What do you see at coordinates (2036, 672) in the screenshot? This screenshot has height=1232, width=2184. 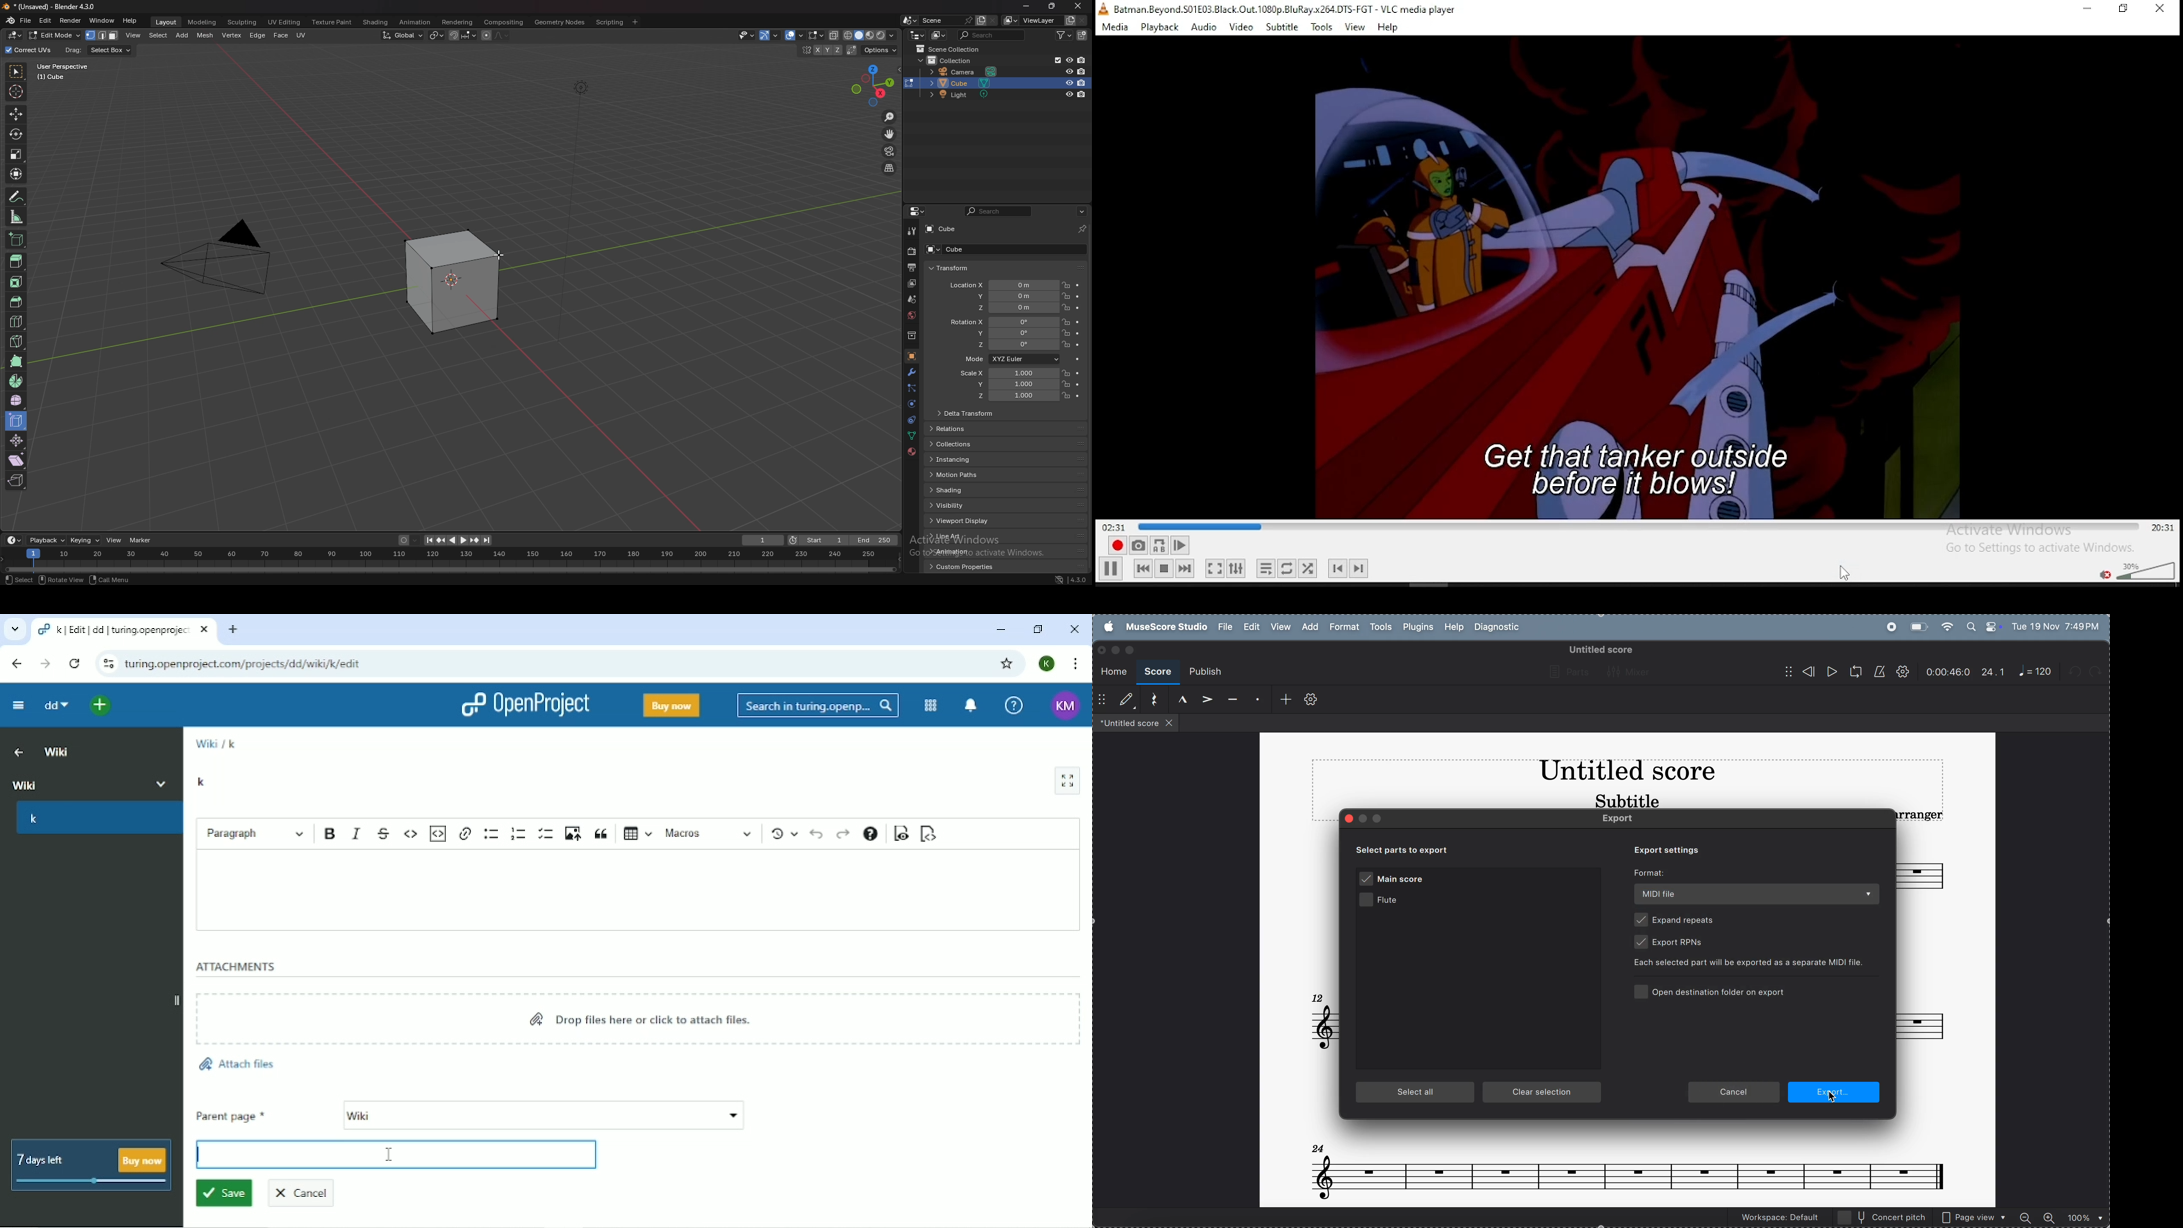 I see `note 120` at bounding box center [2036, 672].